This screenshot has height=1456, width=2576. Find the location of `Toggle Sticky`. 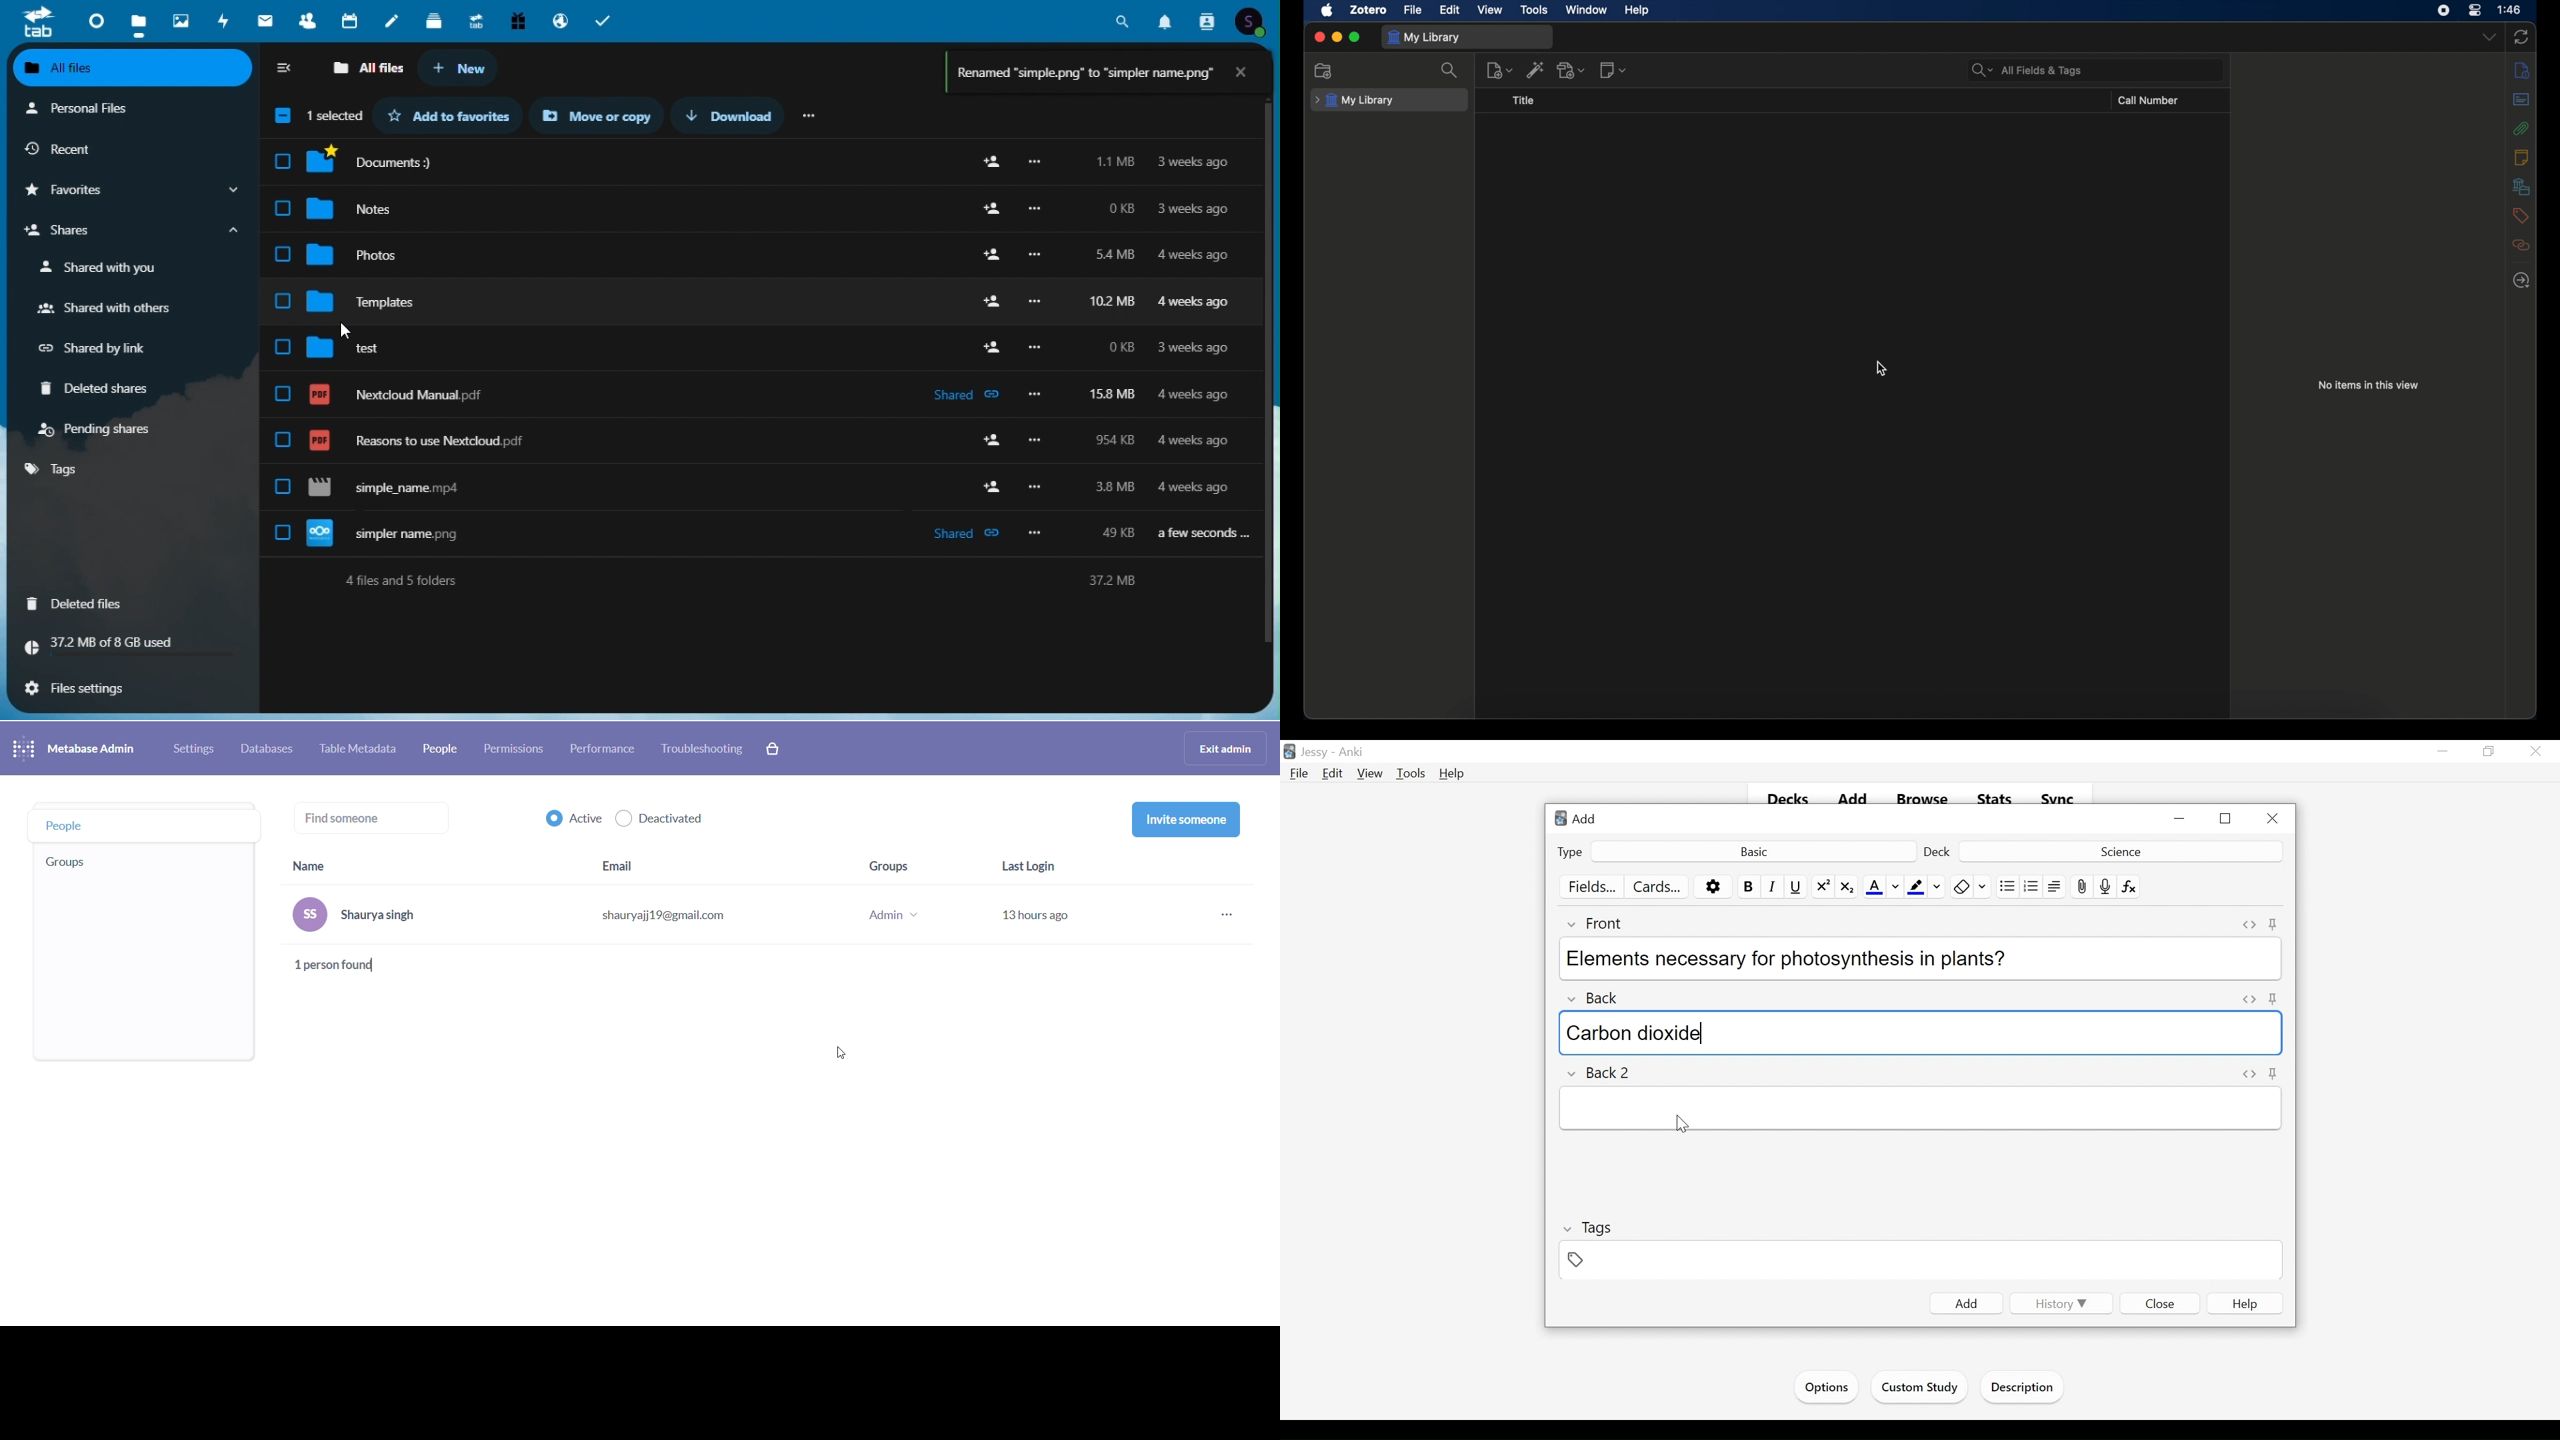

Toggle Sticky is located at coordinates (2274, 1073).